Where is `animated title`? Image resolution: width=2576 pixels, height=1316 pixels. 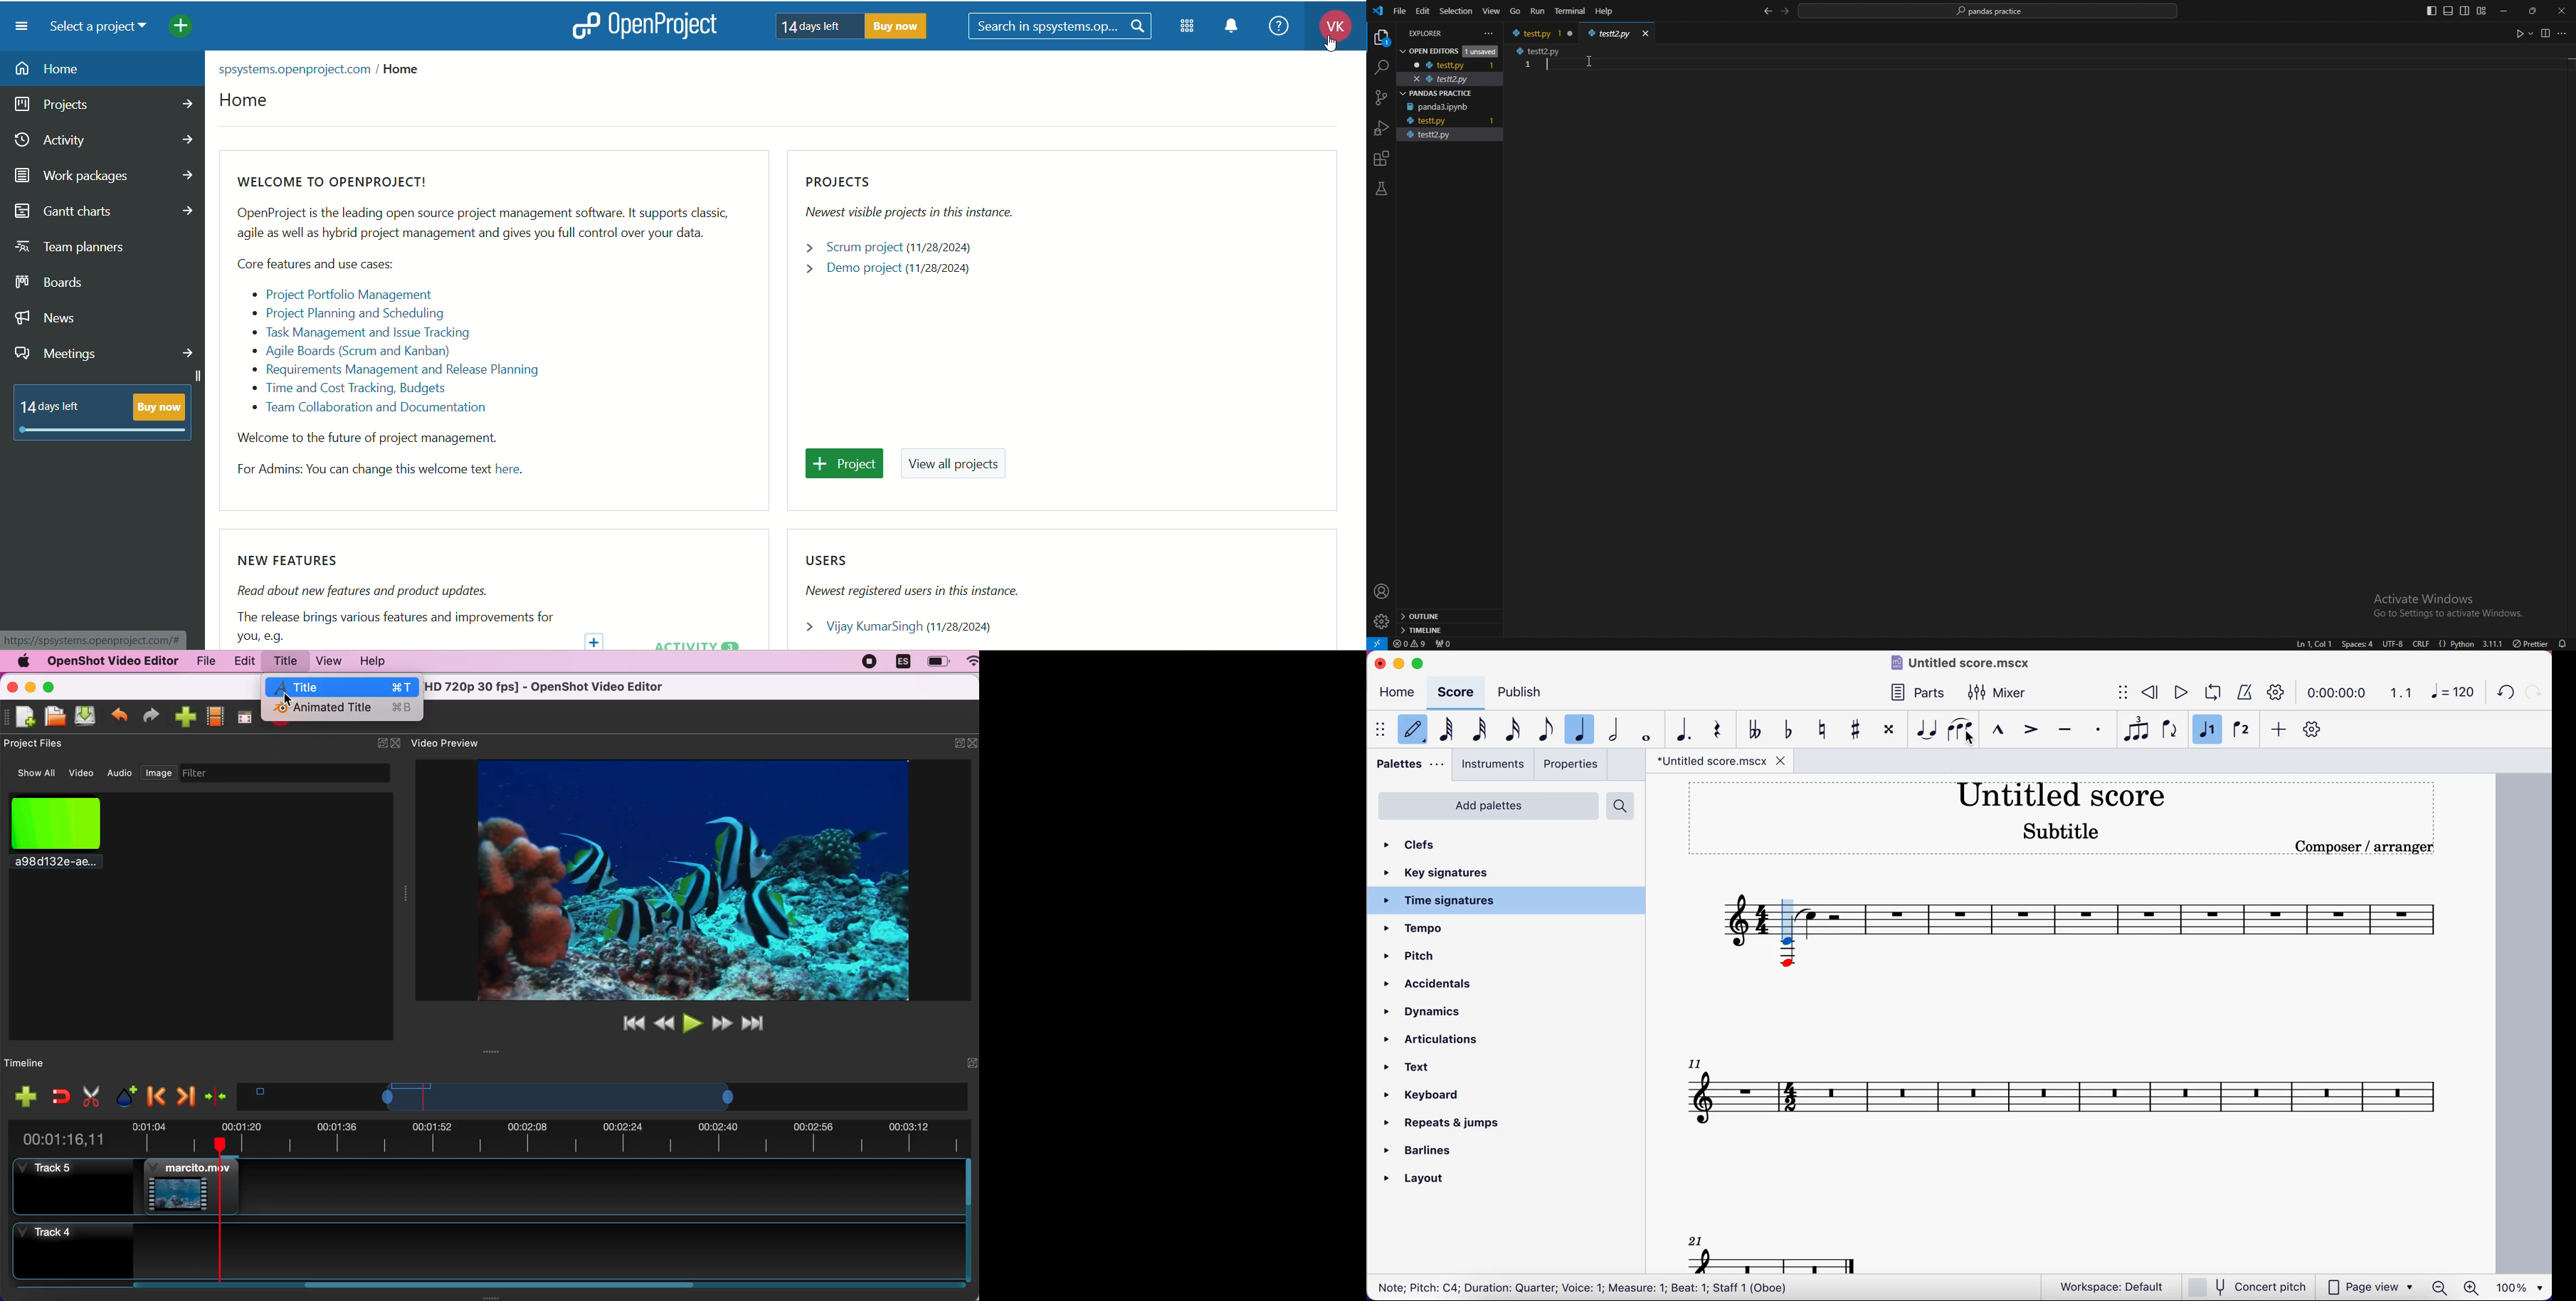
animated title is located at coordinates (343, 709).